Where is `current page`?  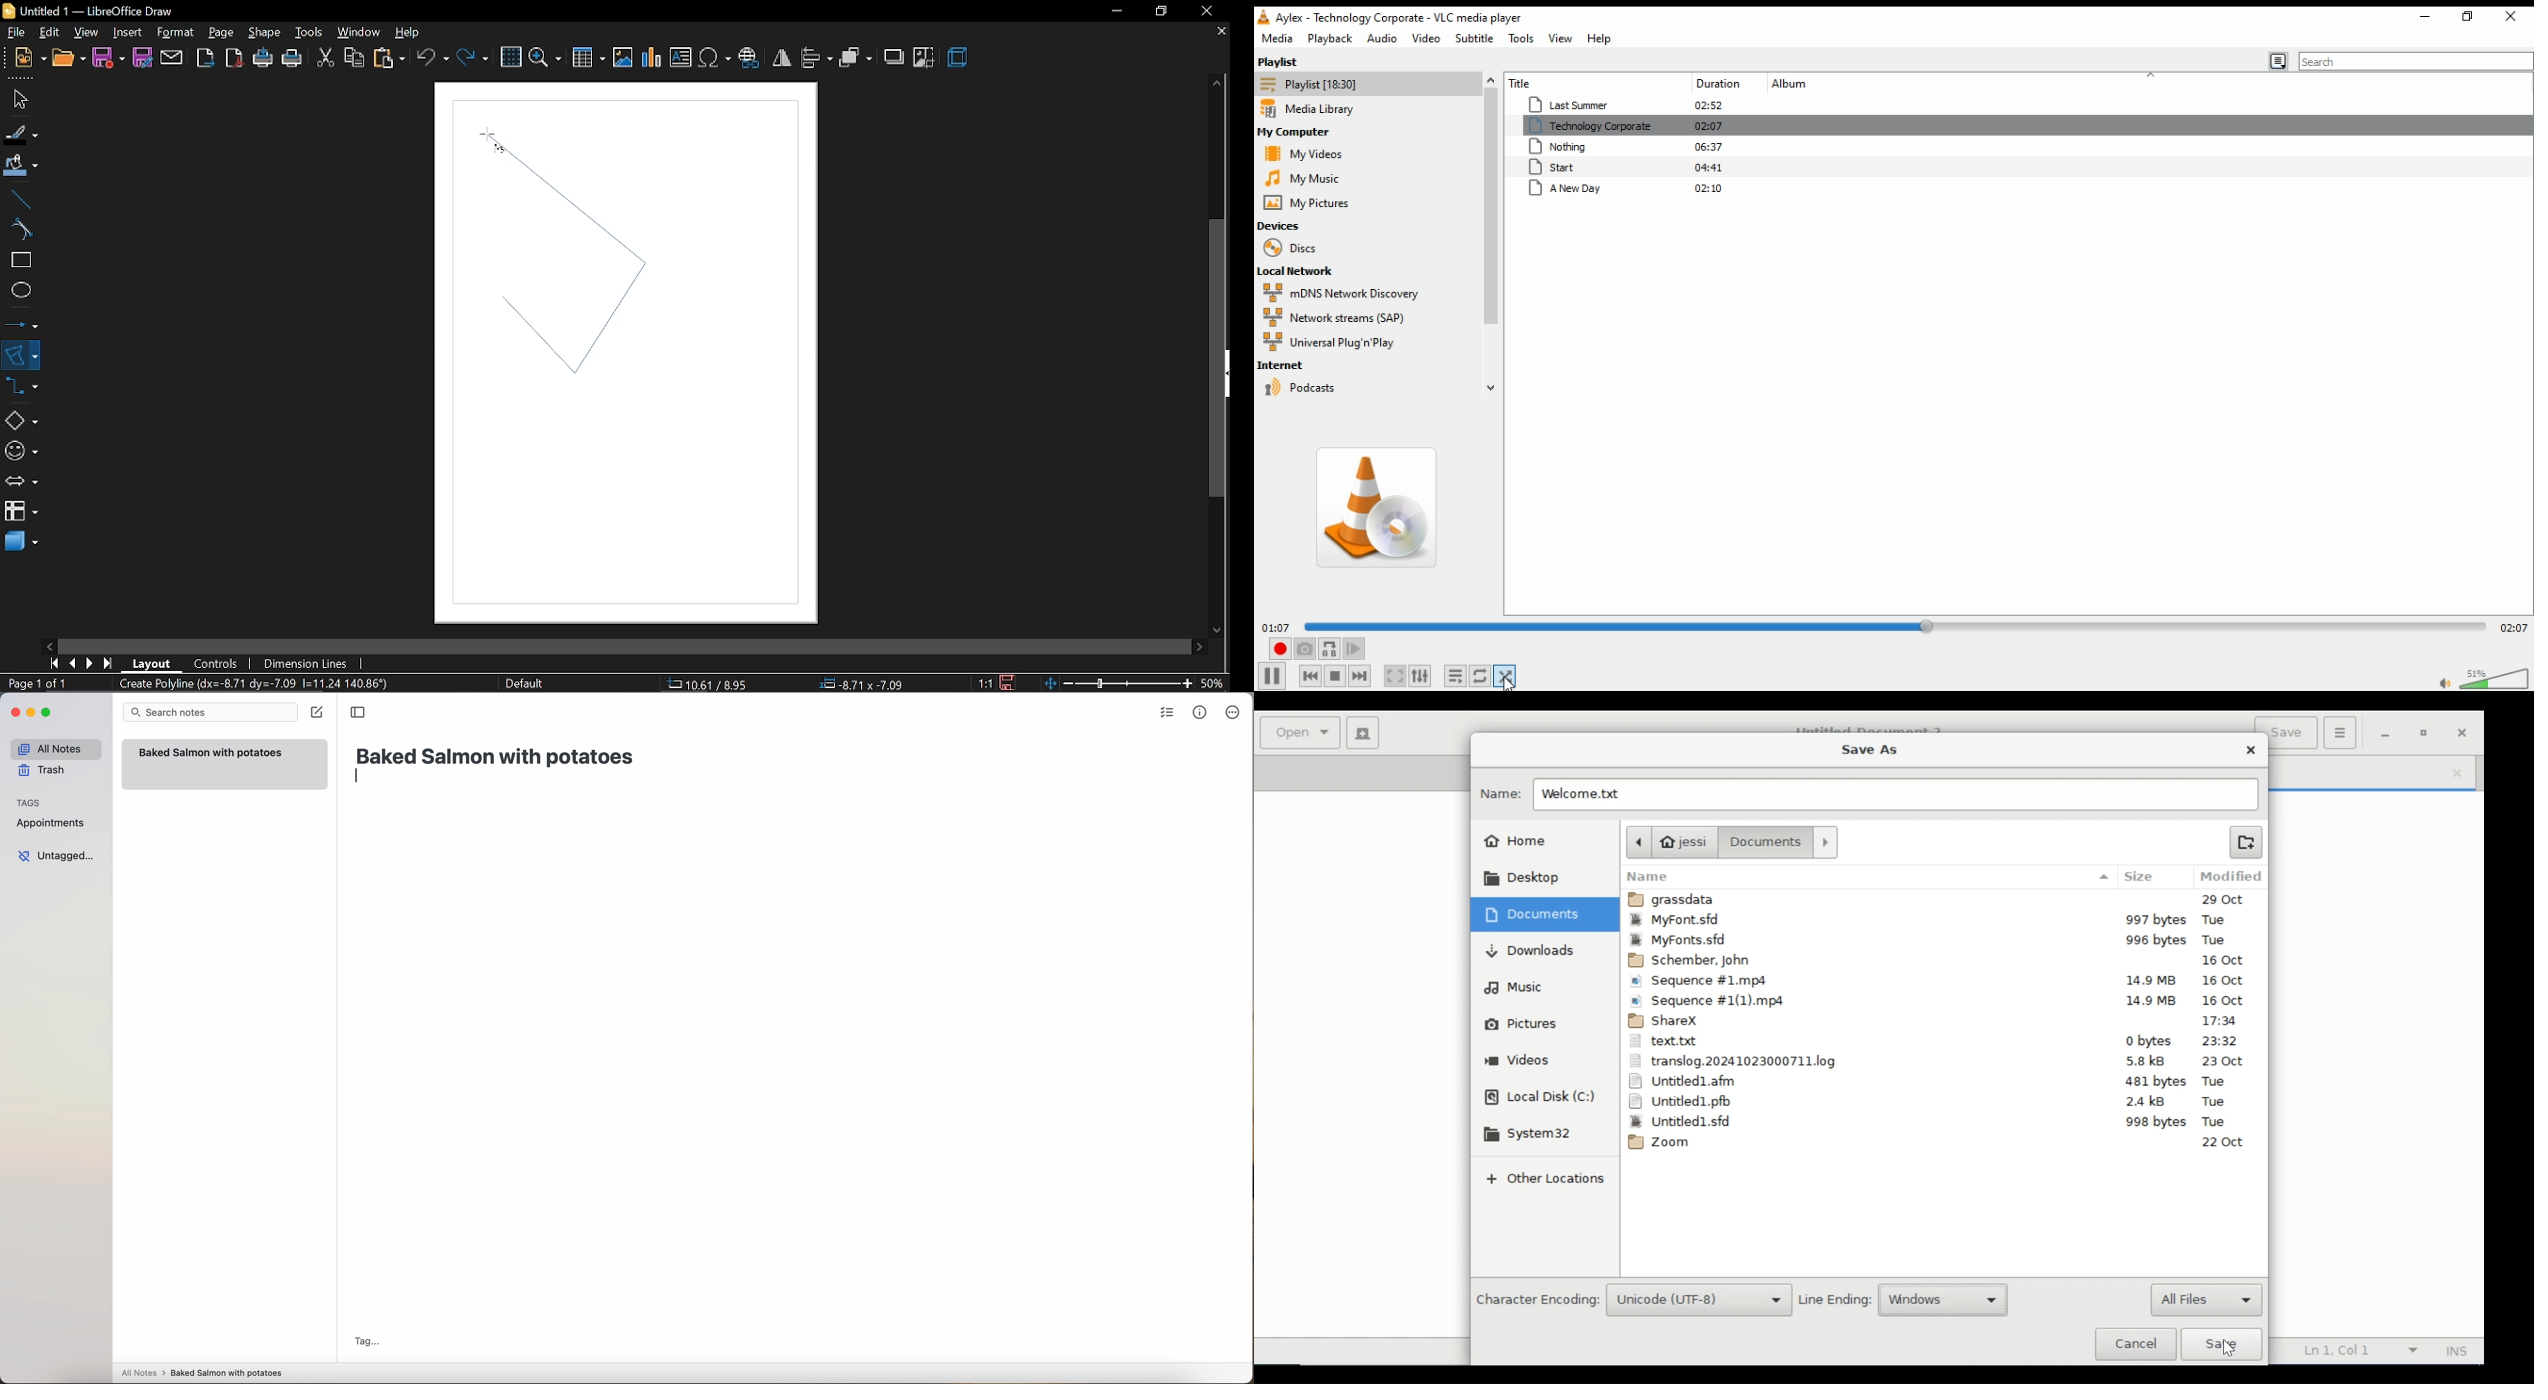
current page is located at coordinates (40, 683).